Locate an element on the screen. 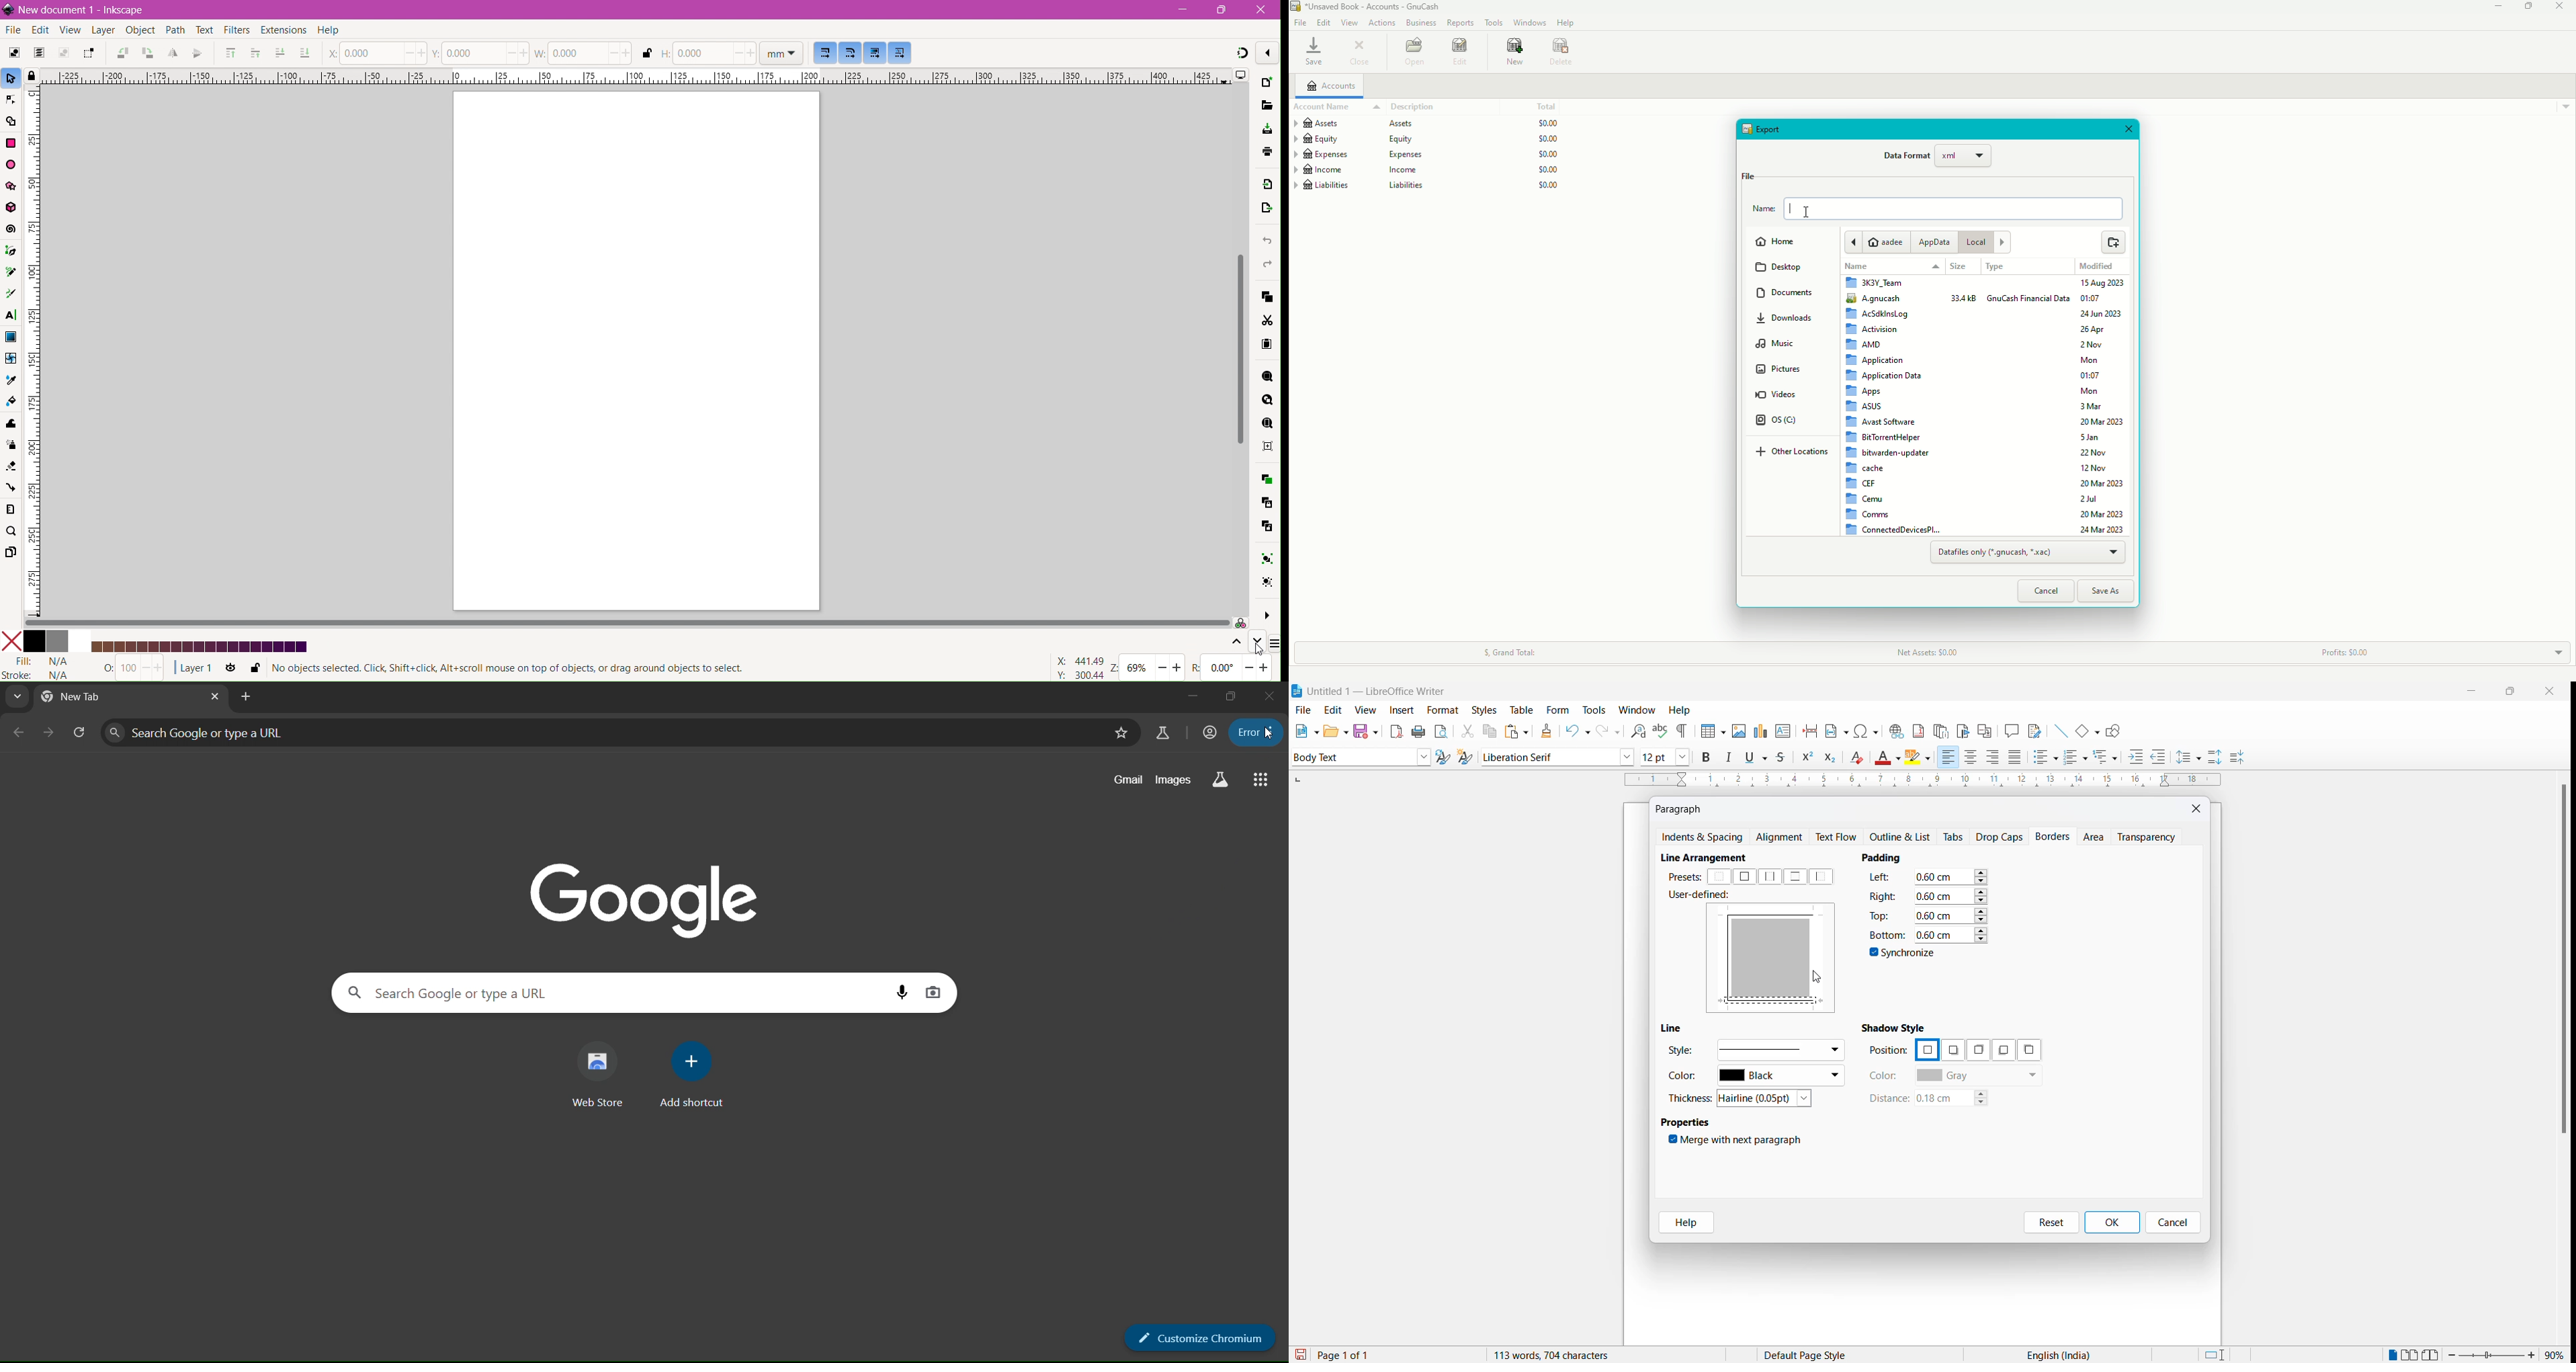 The width and height of the screenshot is (2576, 1372). tabs is located at coordinates (1955, 837).